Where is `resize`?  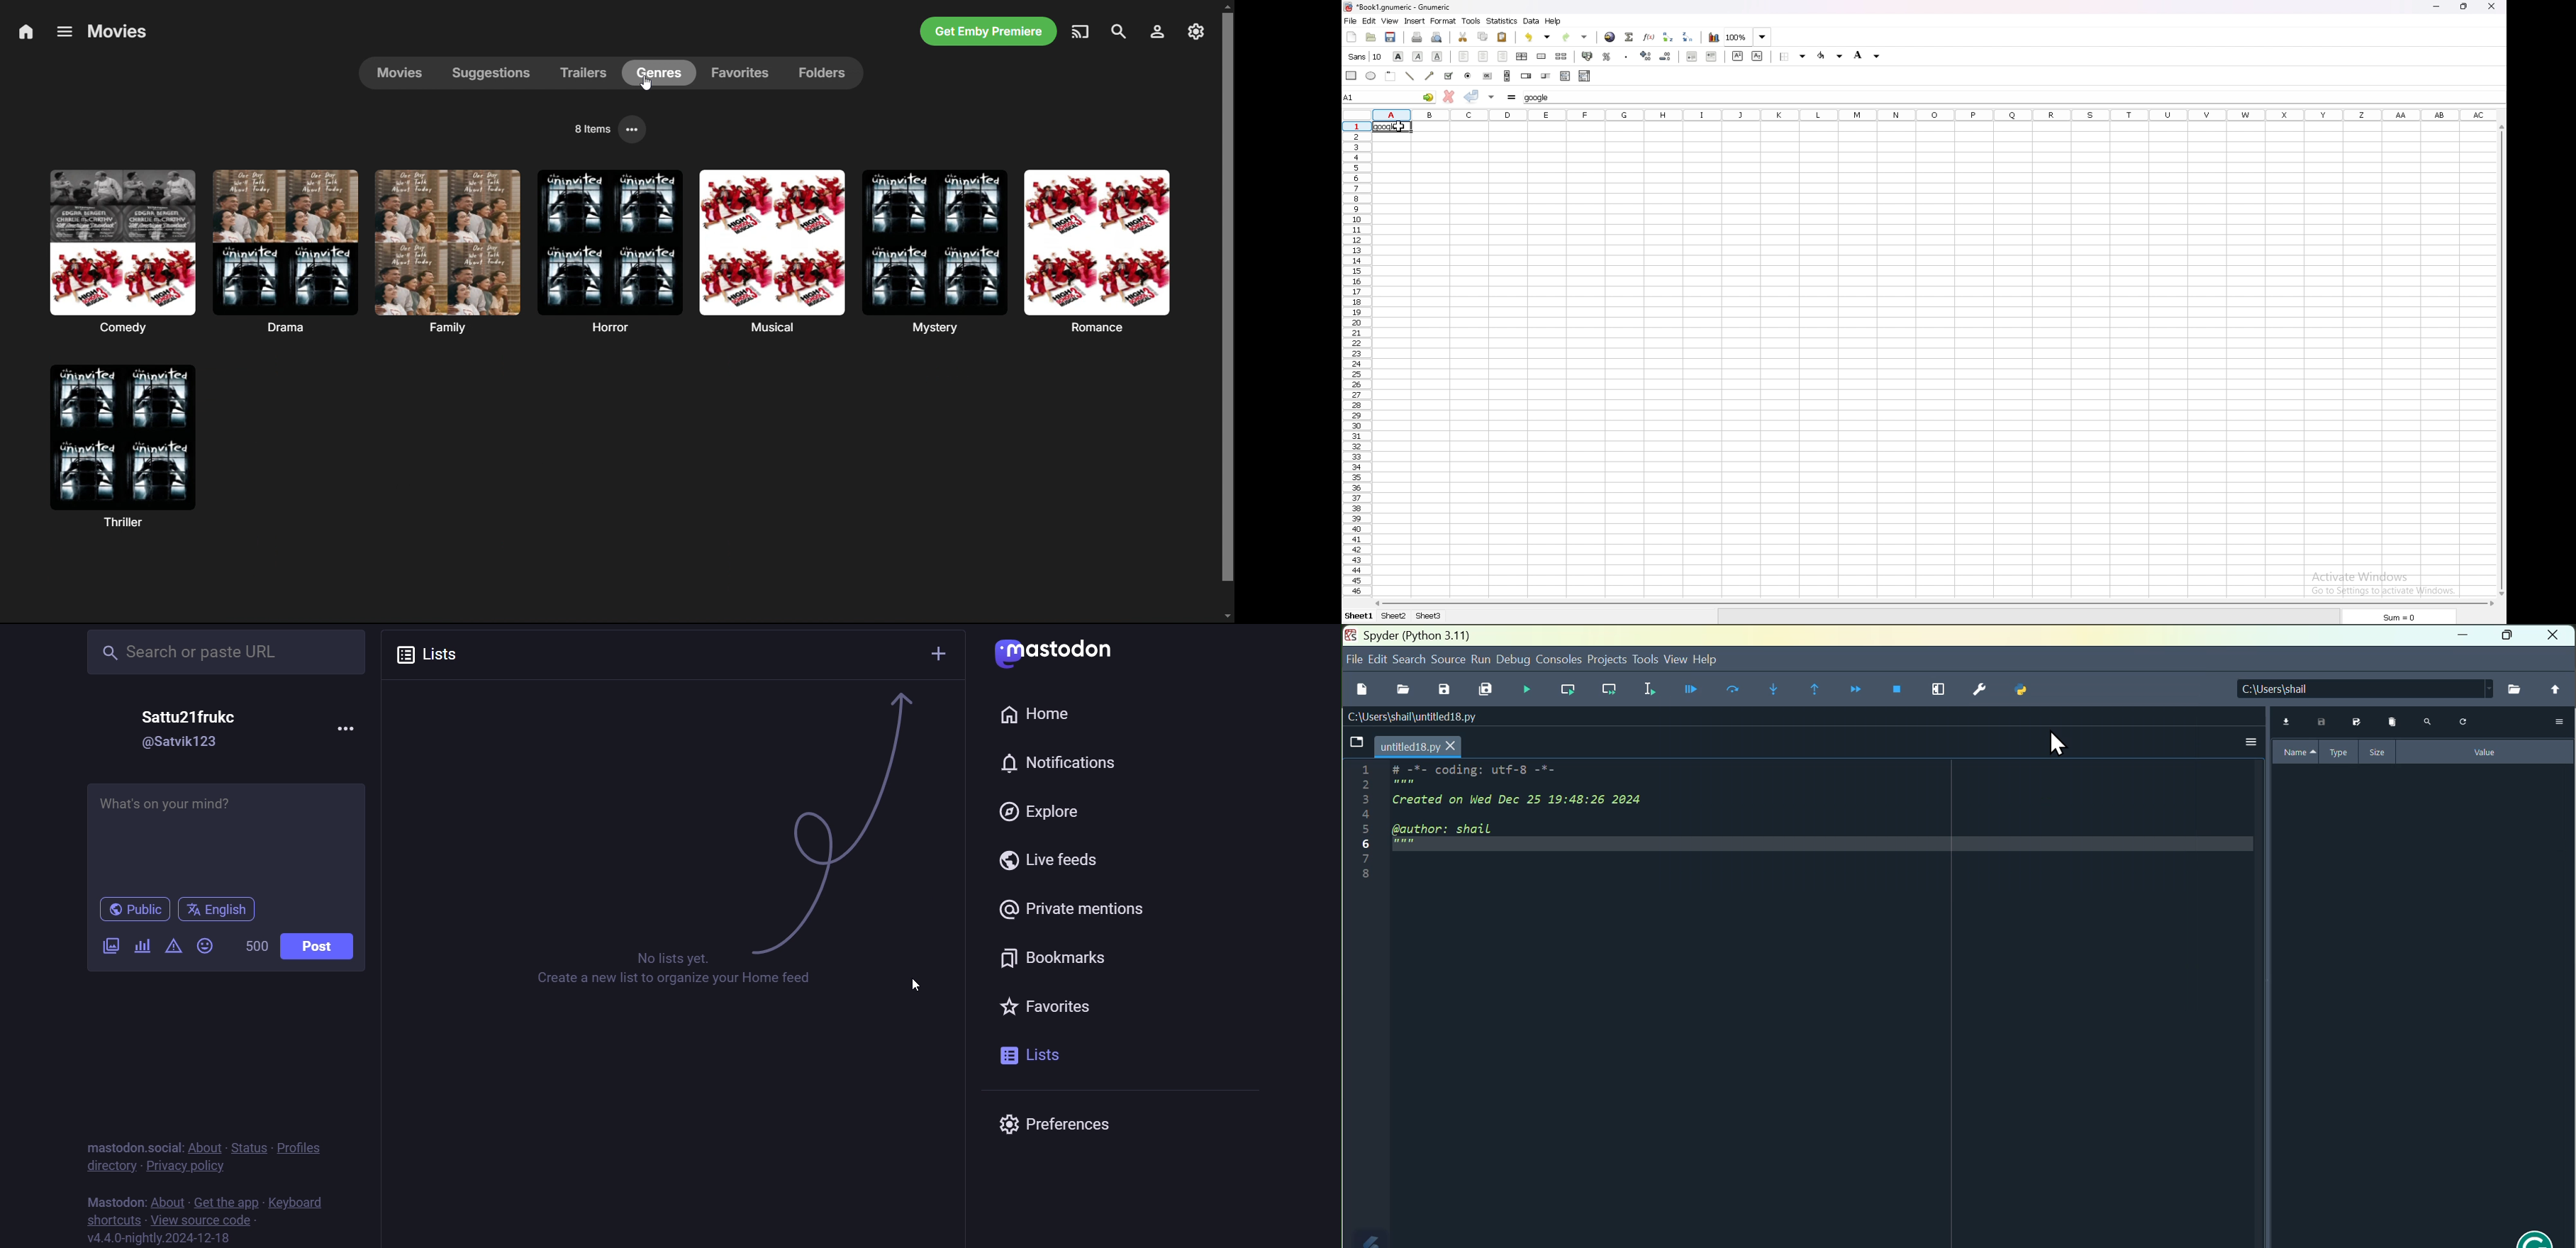
resize is located at coordinates (2465, 6).